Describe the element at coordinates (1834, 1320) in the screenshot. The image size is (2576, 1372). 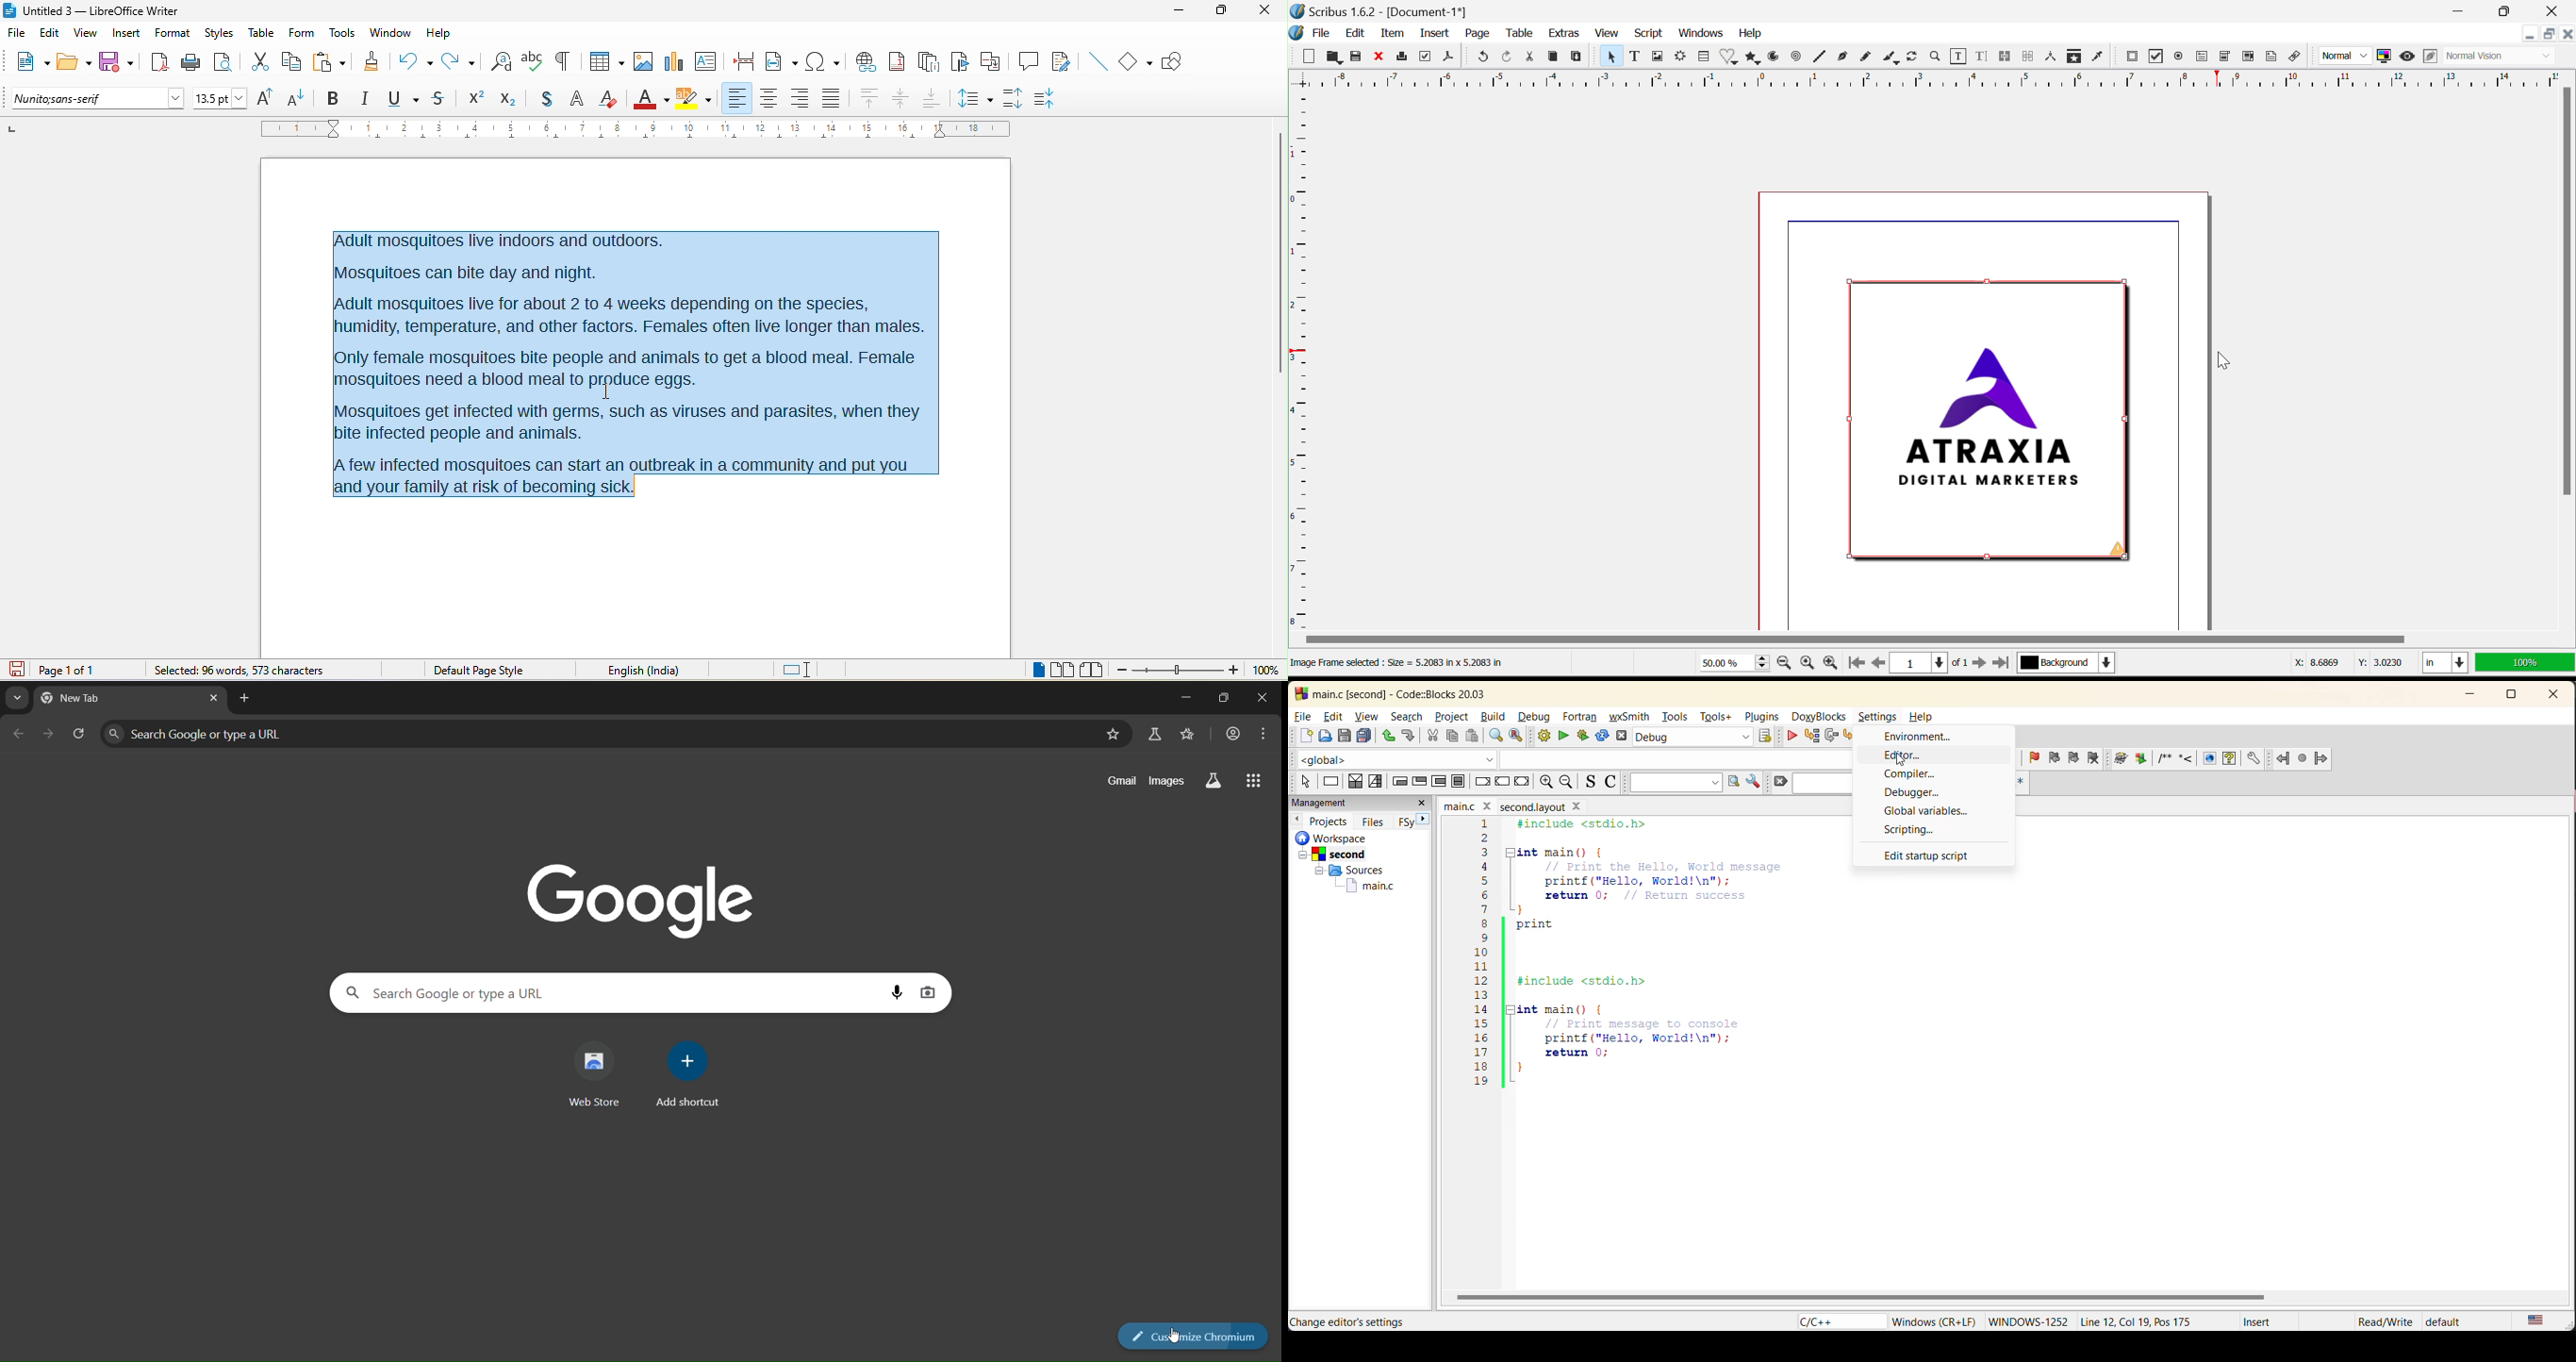
I see `language` at that location.